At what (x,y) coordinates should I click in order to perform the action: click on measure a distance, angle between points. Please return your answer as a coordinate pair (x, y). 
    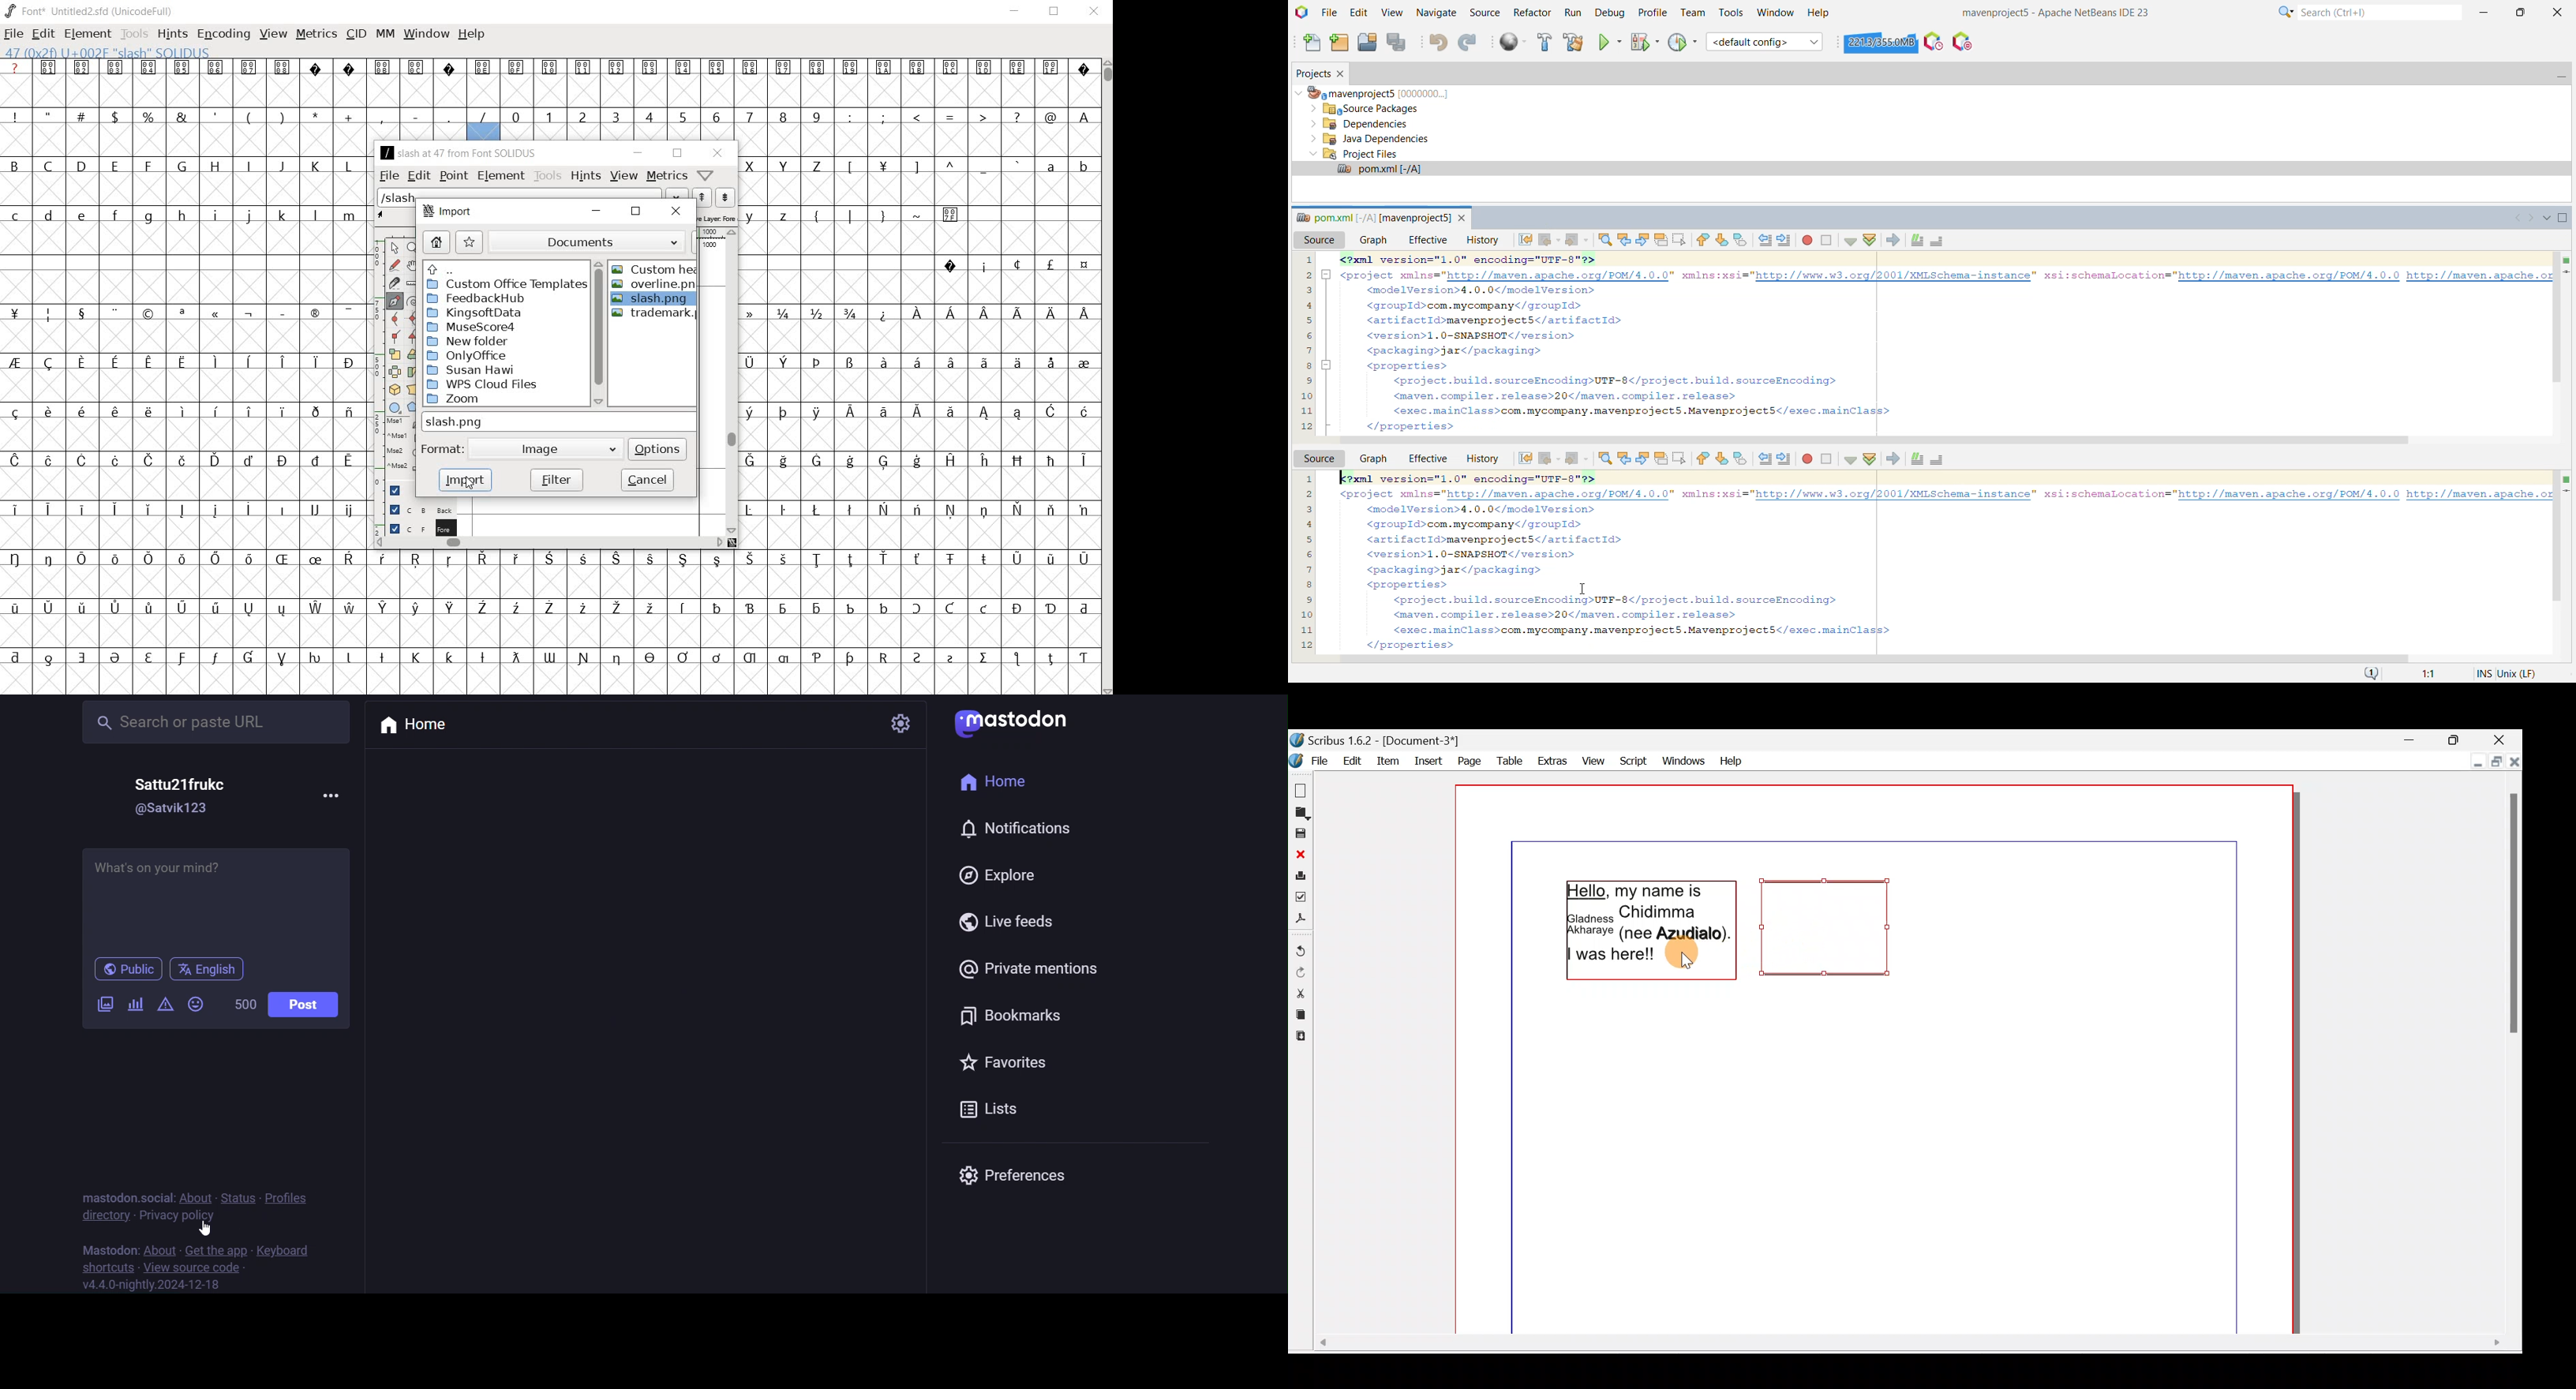
    Looking at the image, I should click on (413, 283).